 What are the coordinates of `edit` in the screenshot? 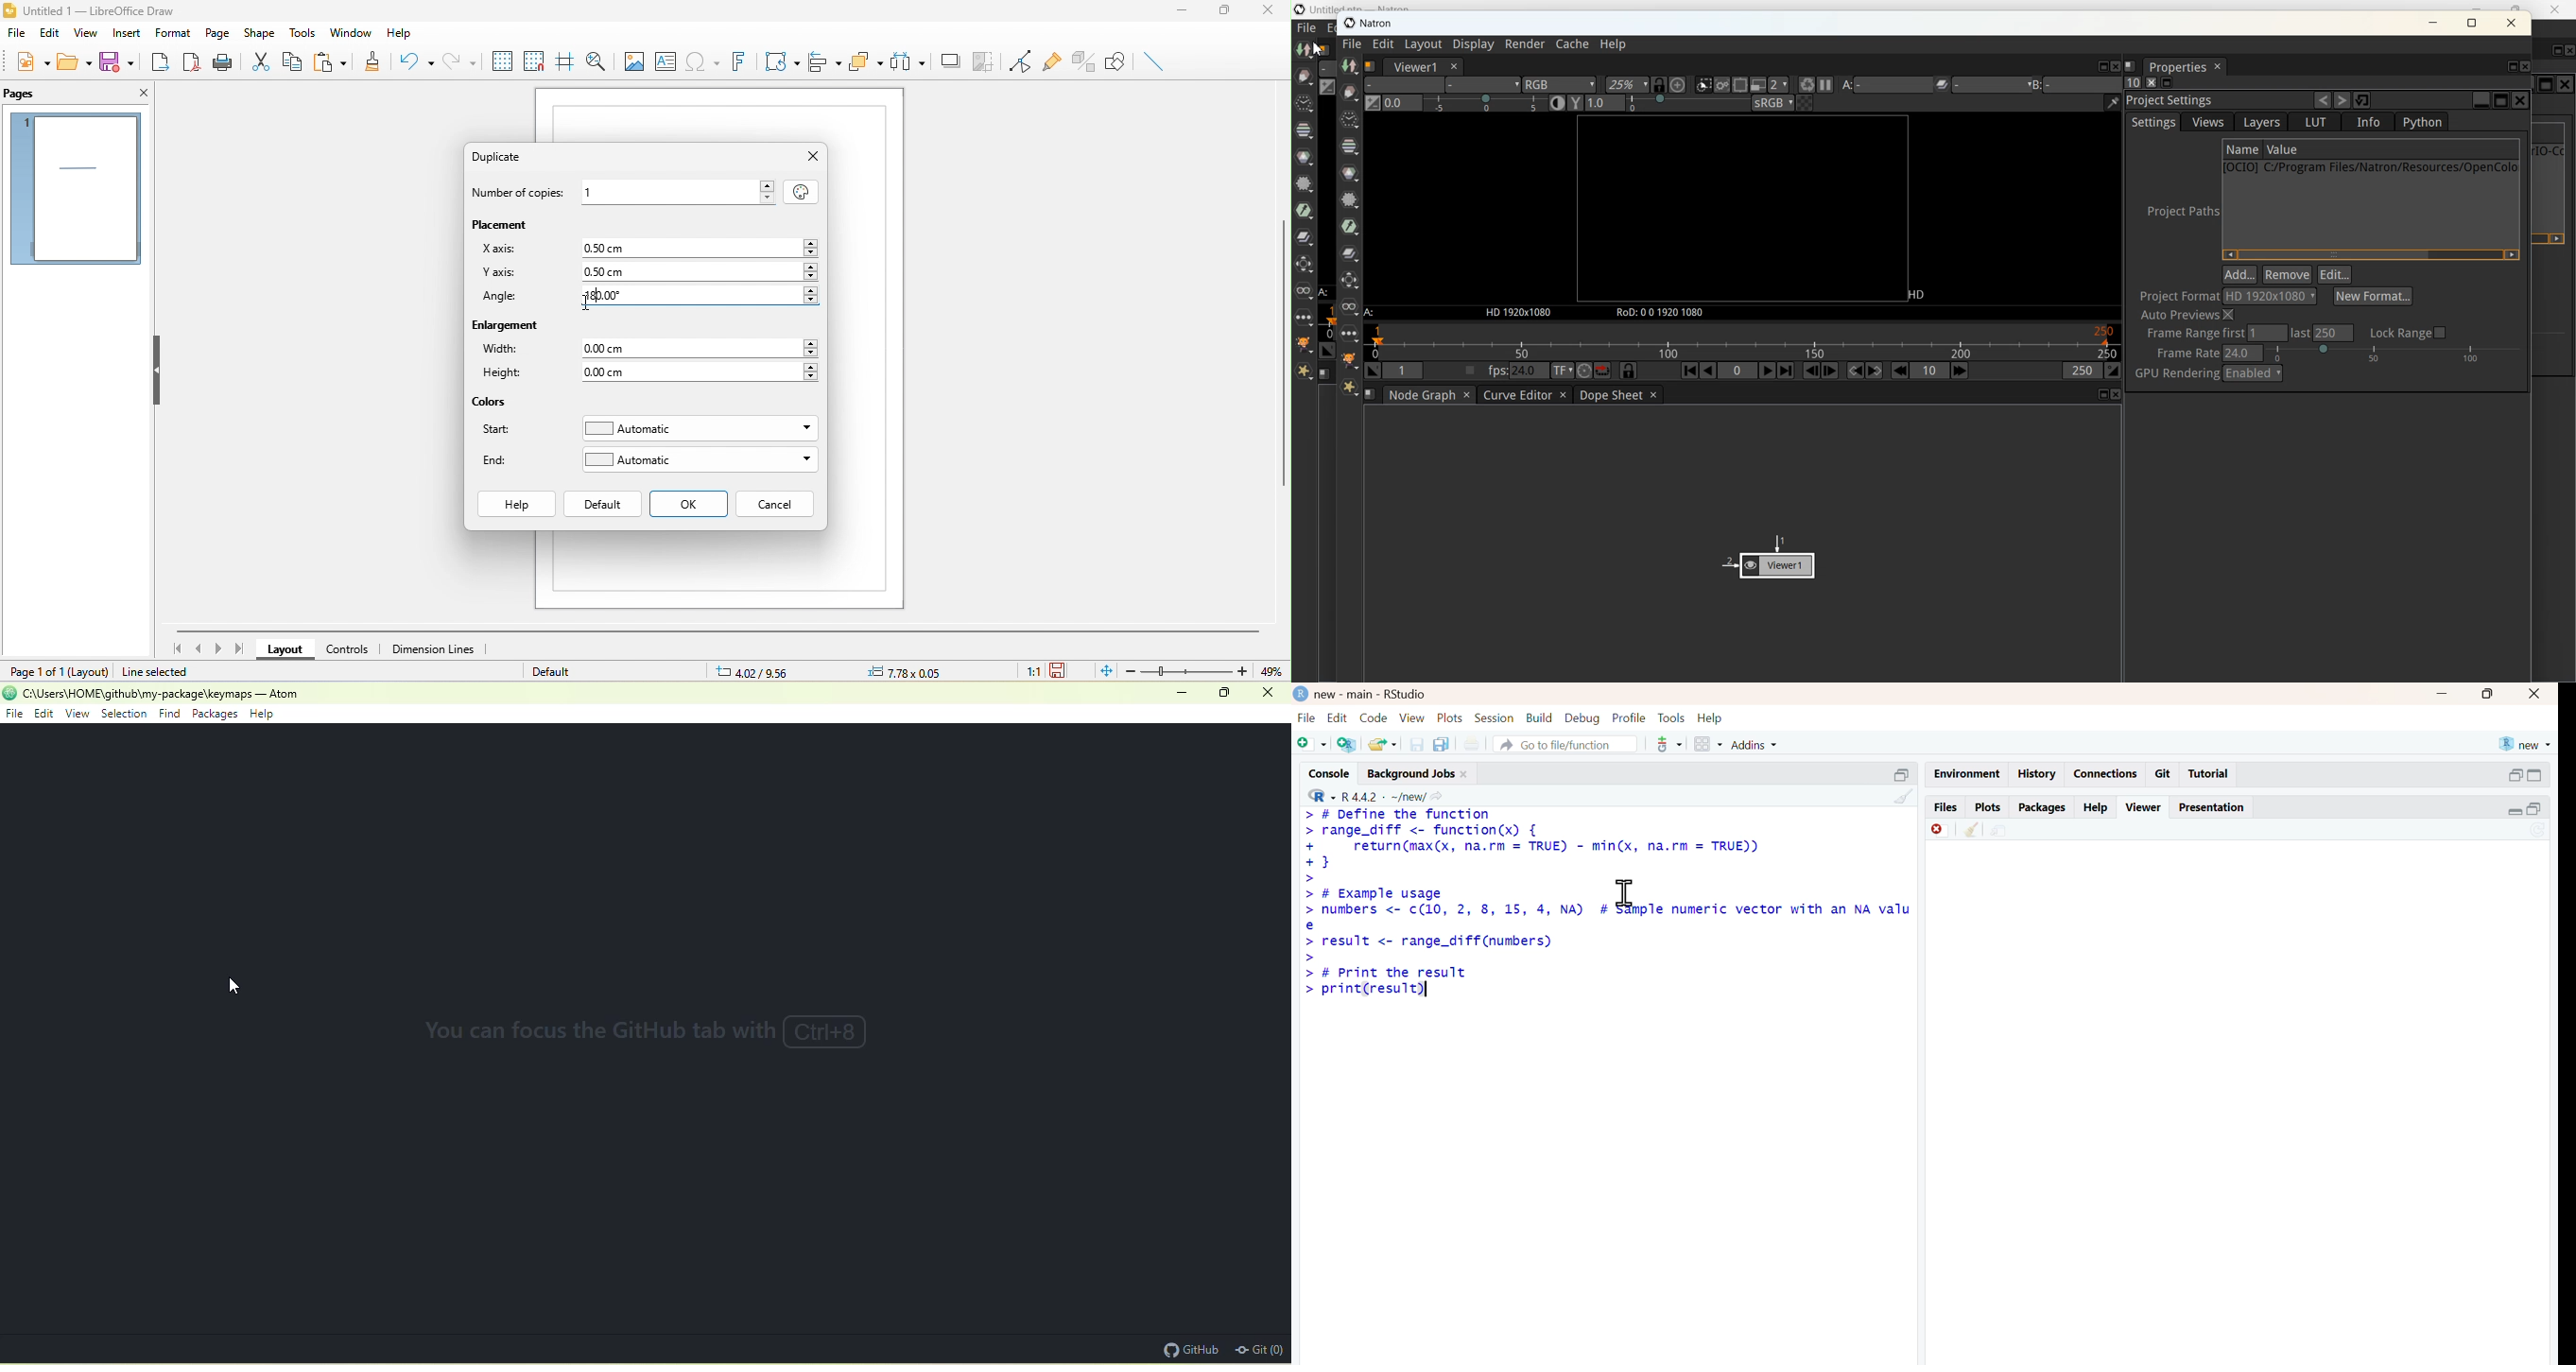 It's located at (1338, 717).